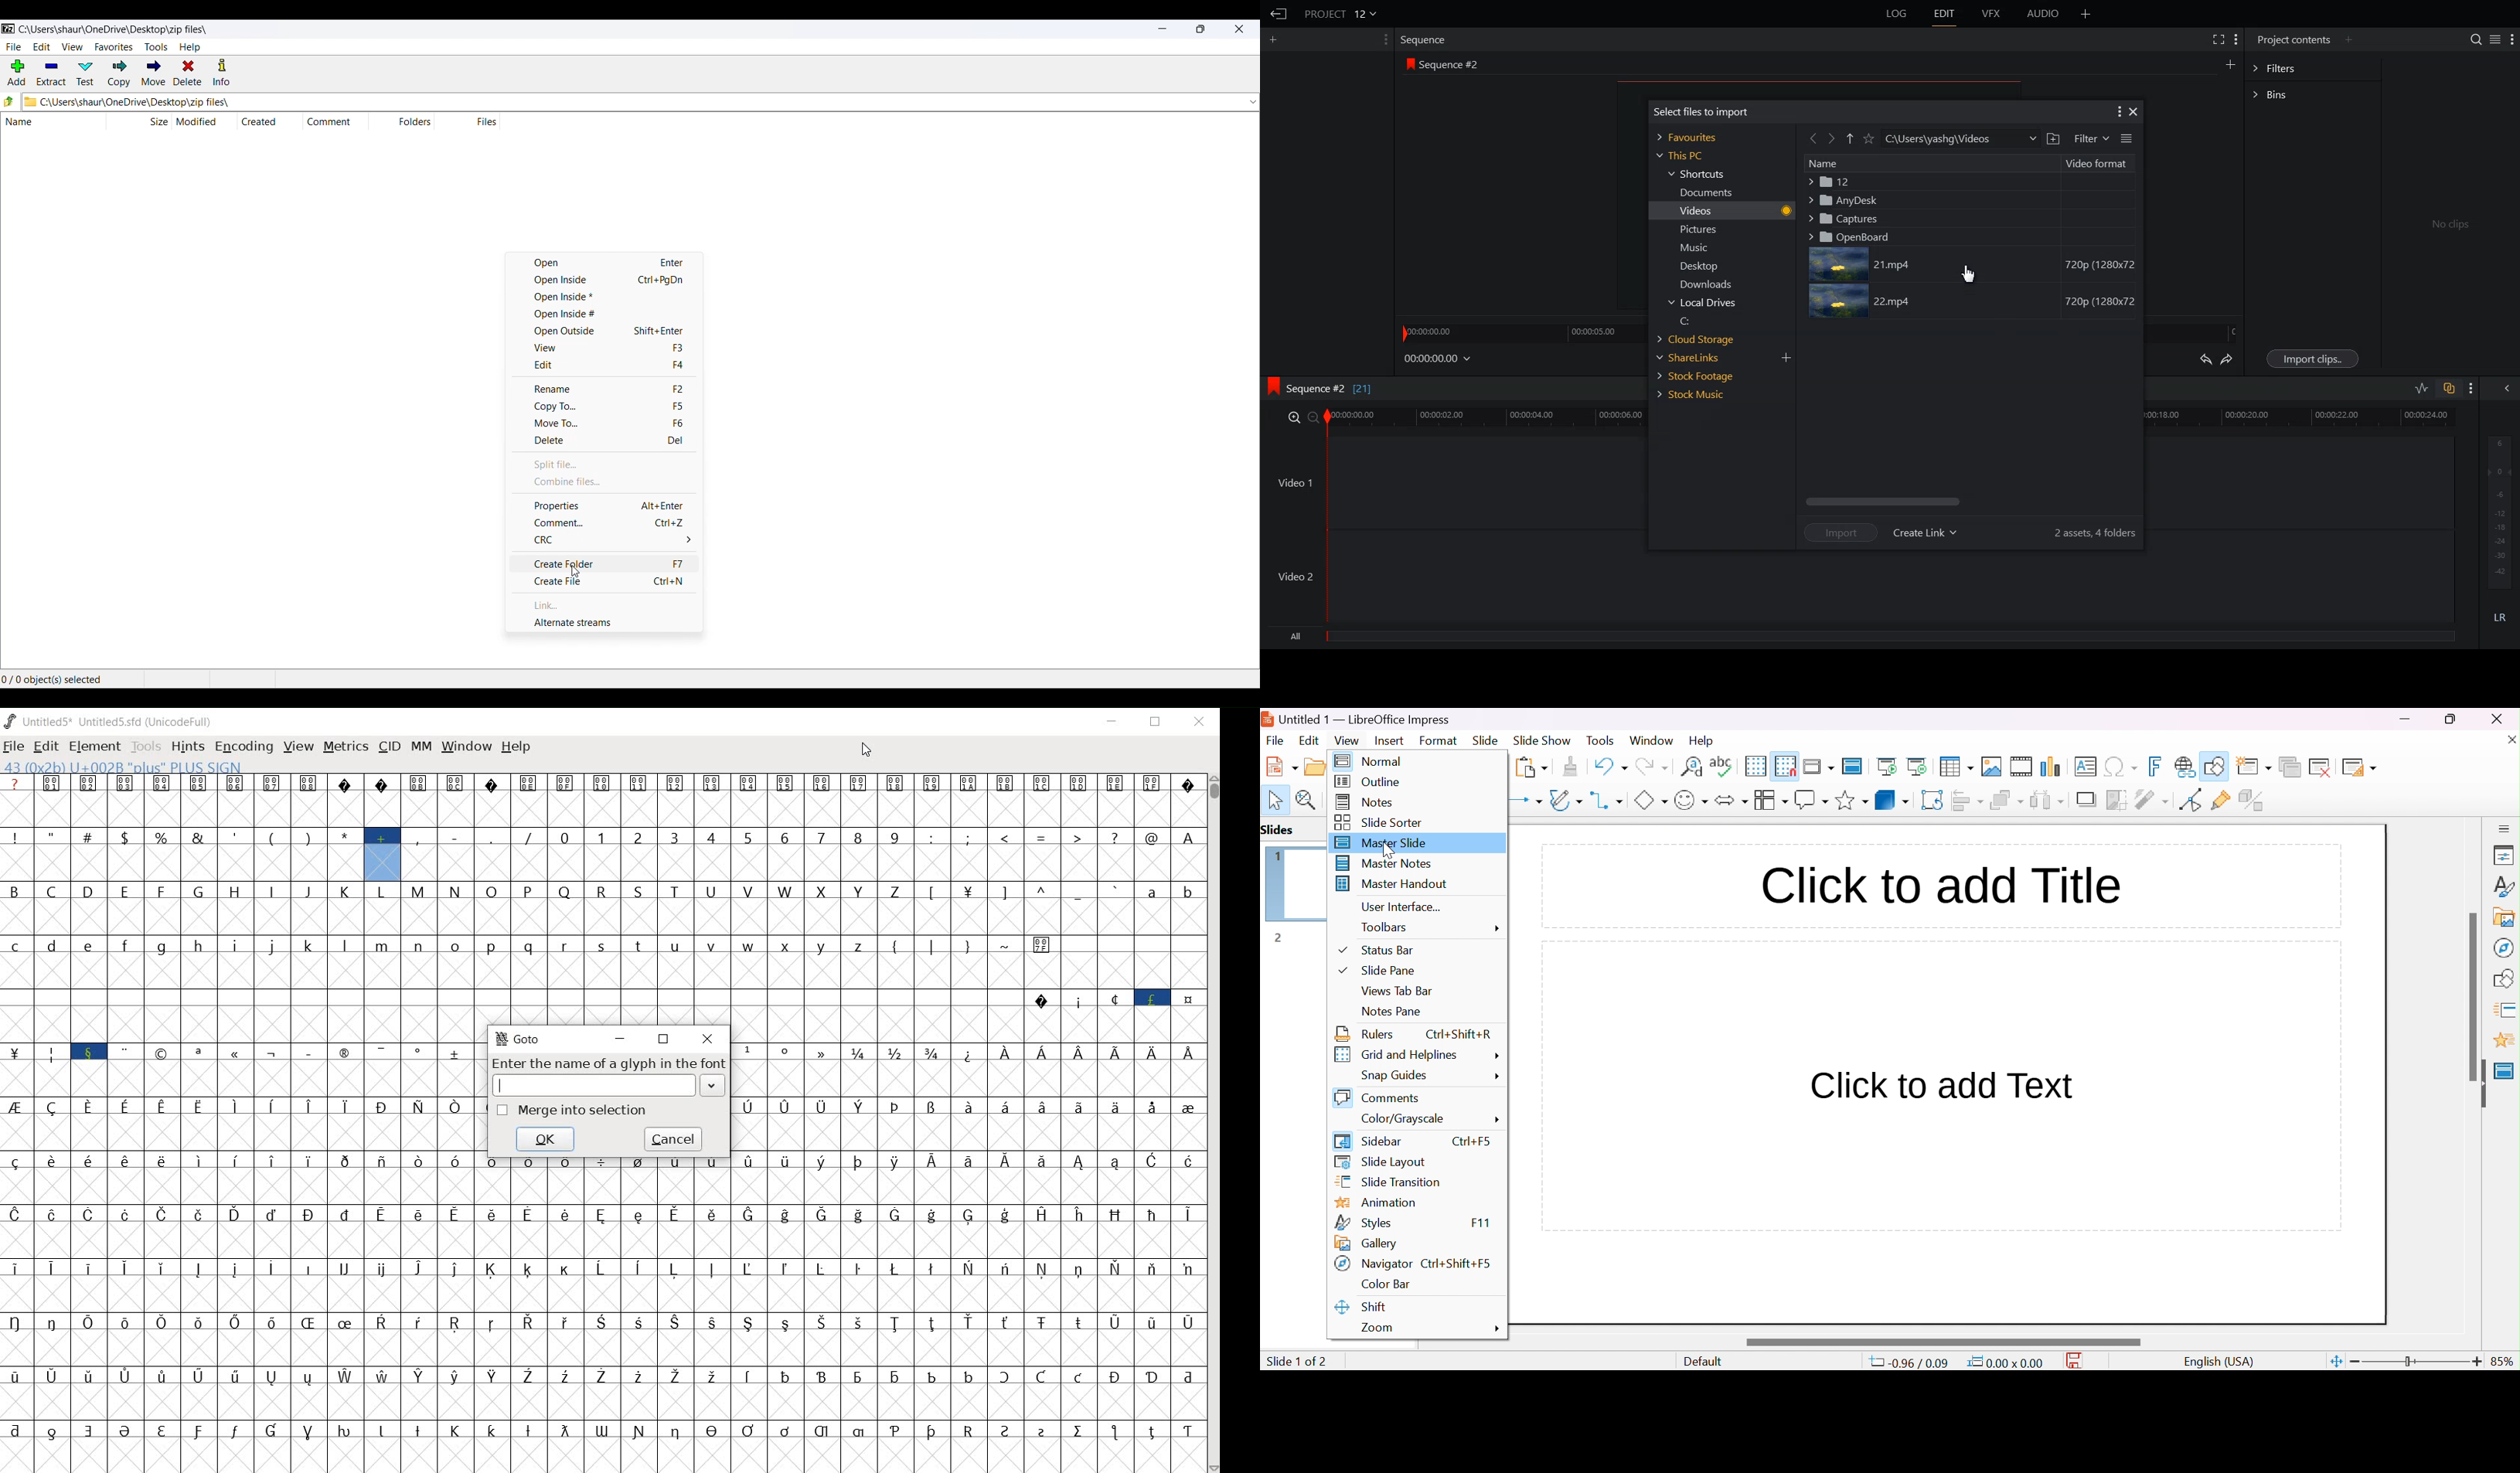 This screenshot has height=1484, width=2520. Describe the element at coordinates (1859, 587) in the screenshot. I see `Video 2` at that location.